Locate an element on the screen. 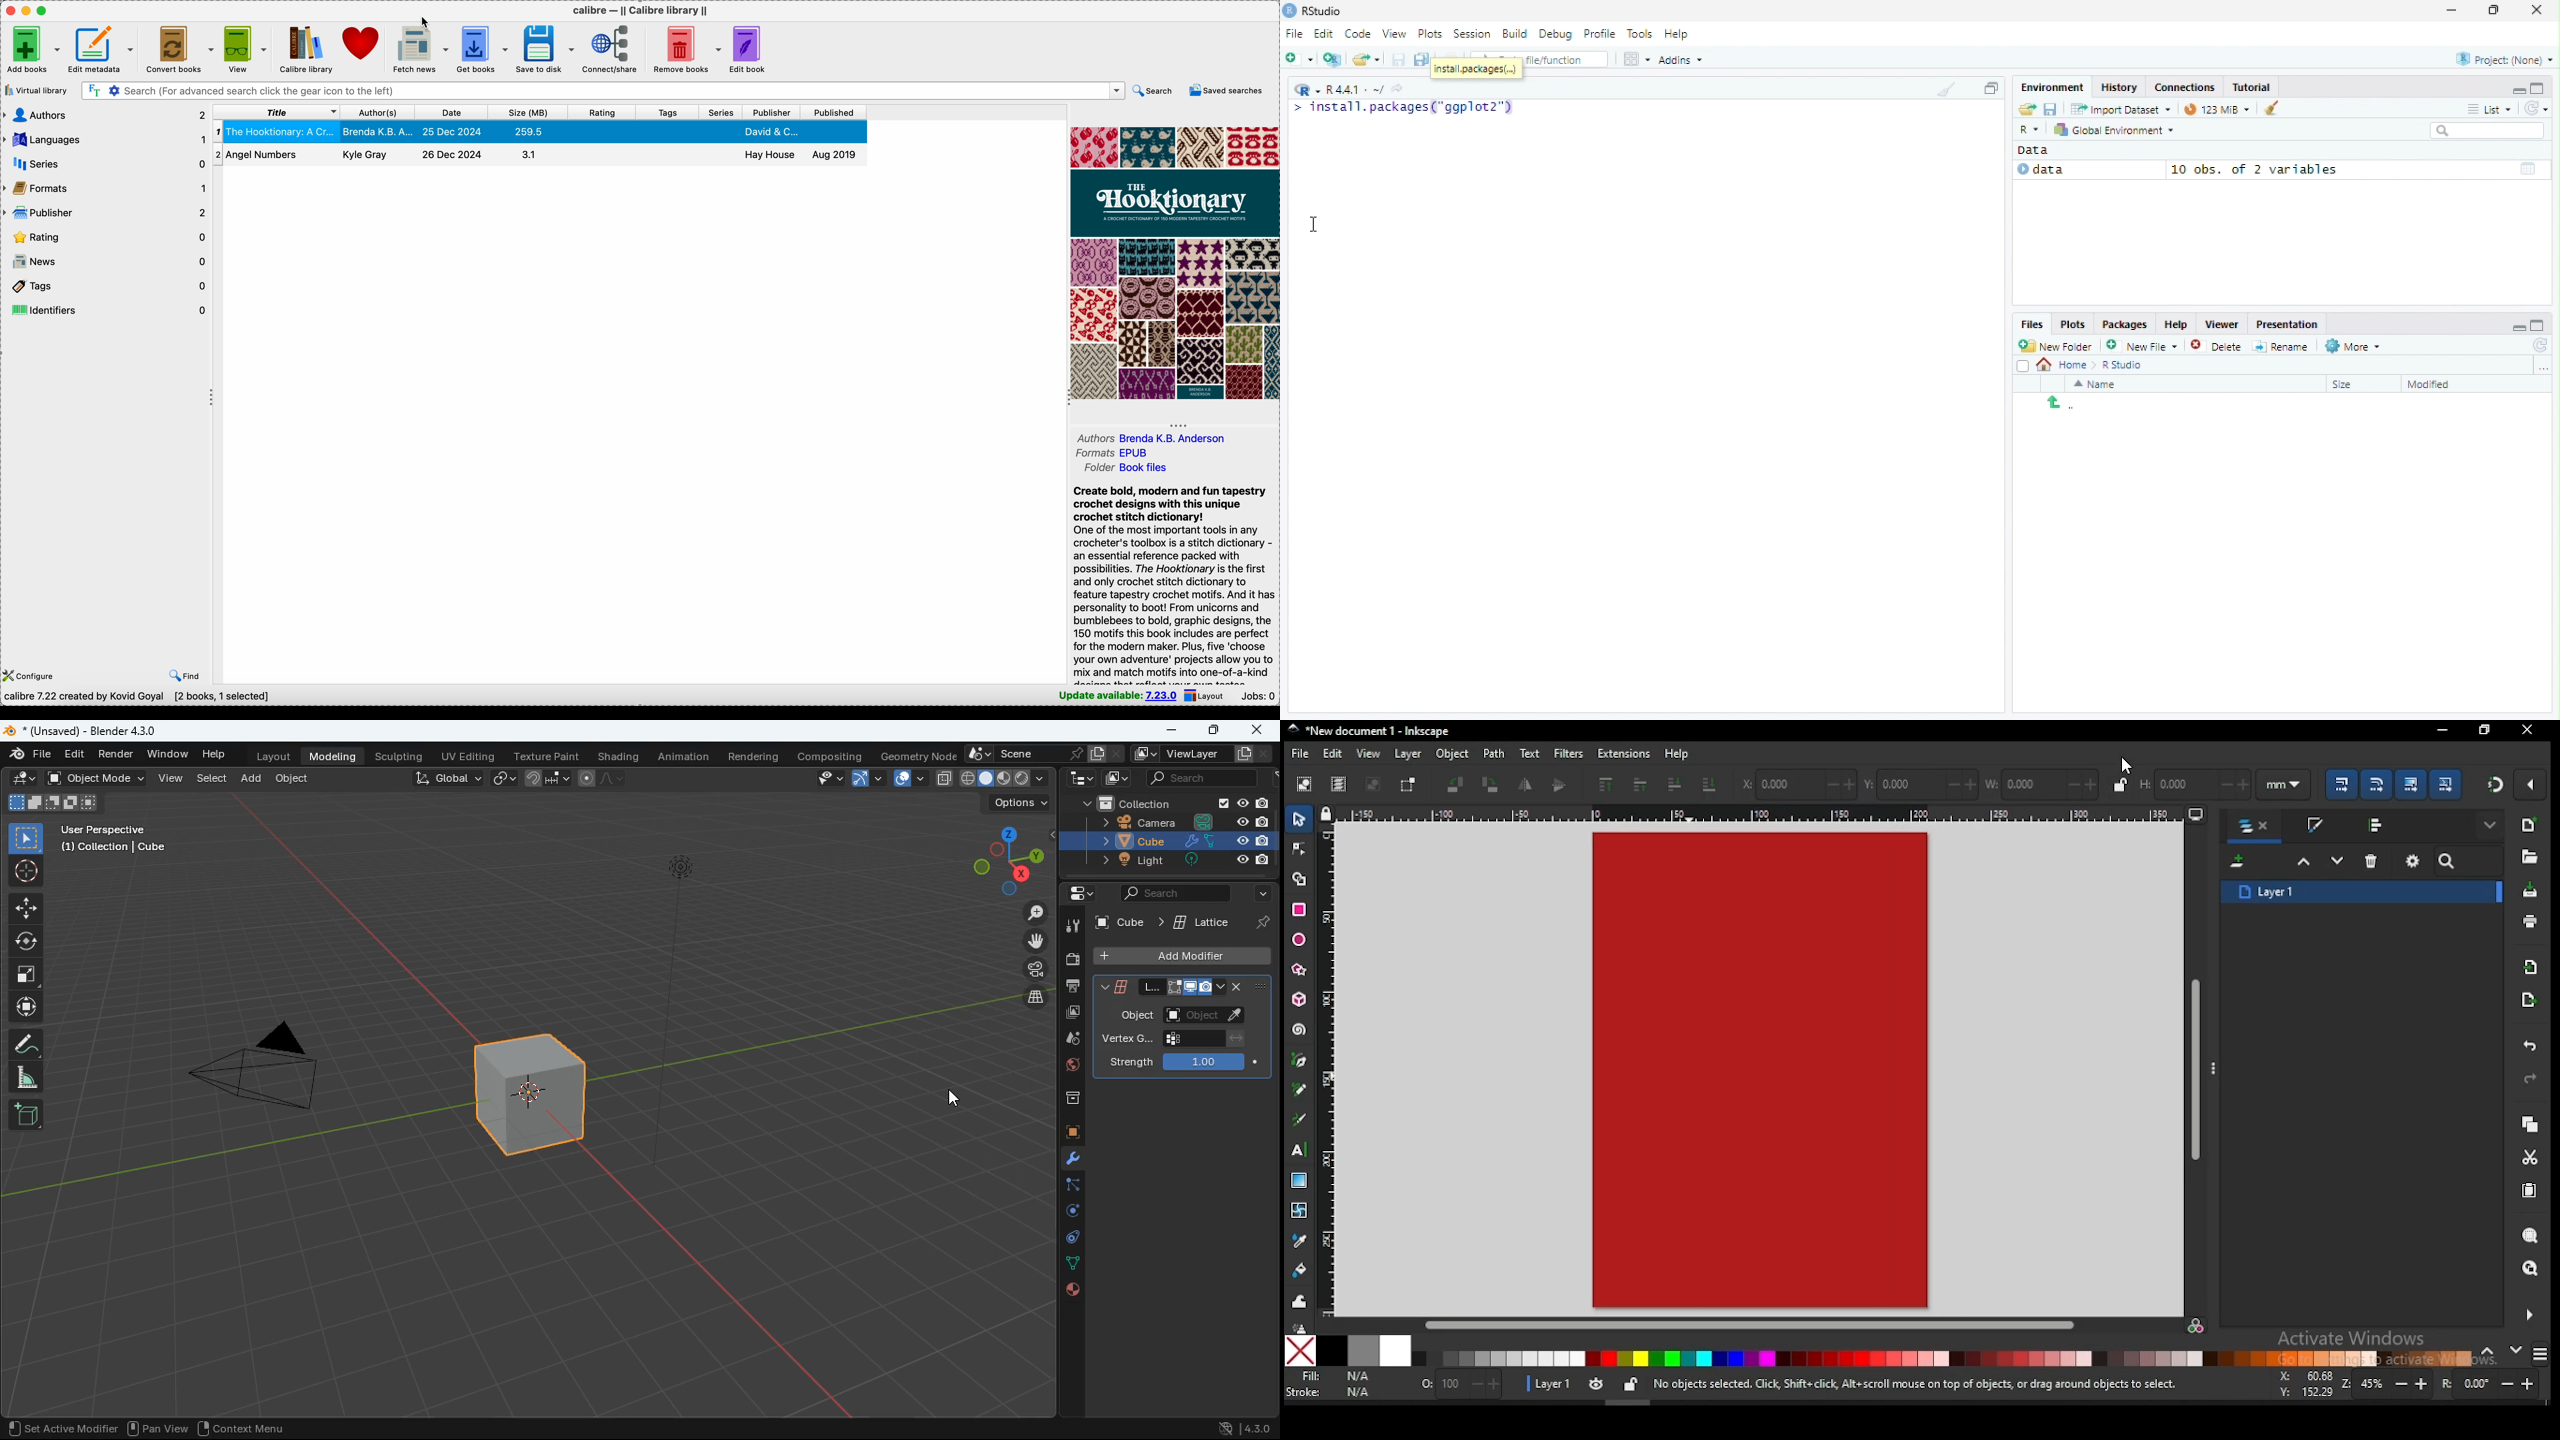  Refresh the list of objects is located at coordinates (2536, 107).